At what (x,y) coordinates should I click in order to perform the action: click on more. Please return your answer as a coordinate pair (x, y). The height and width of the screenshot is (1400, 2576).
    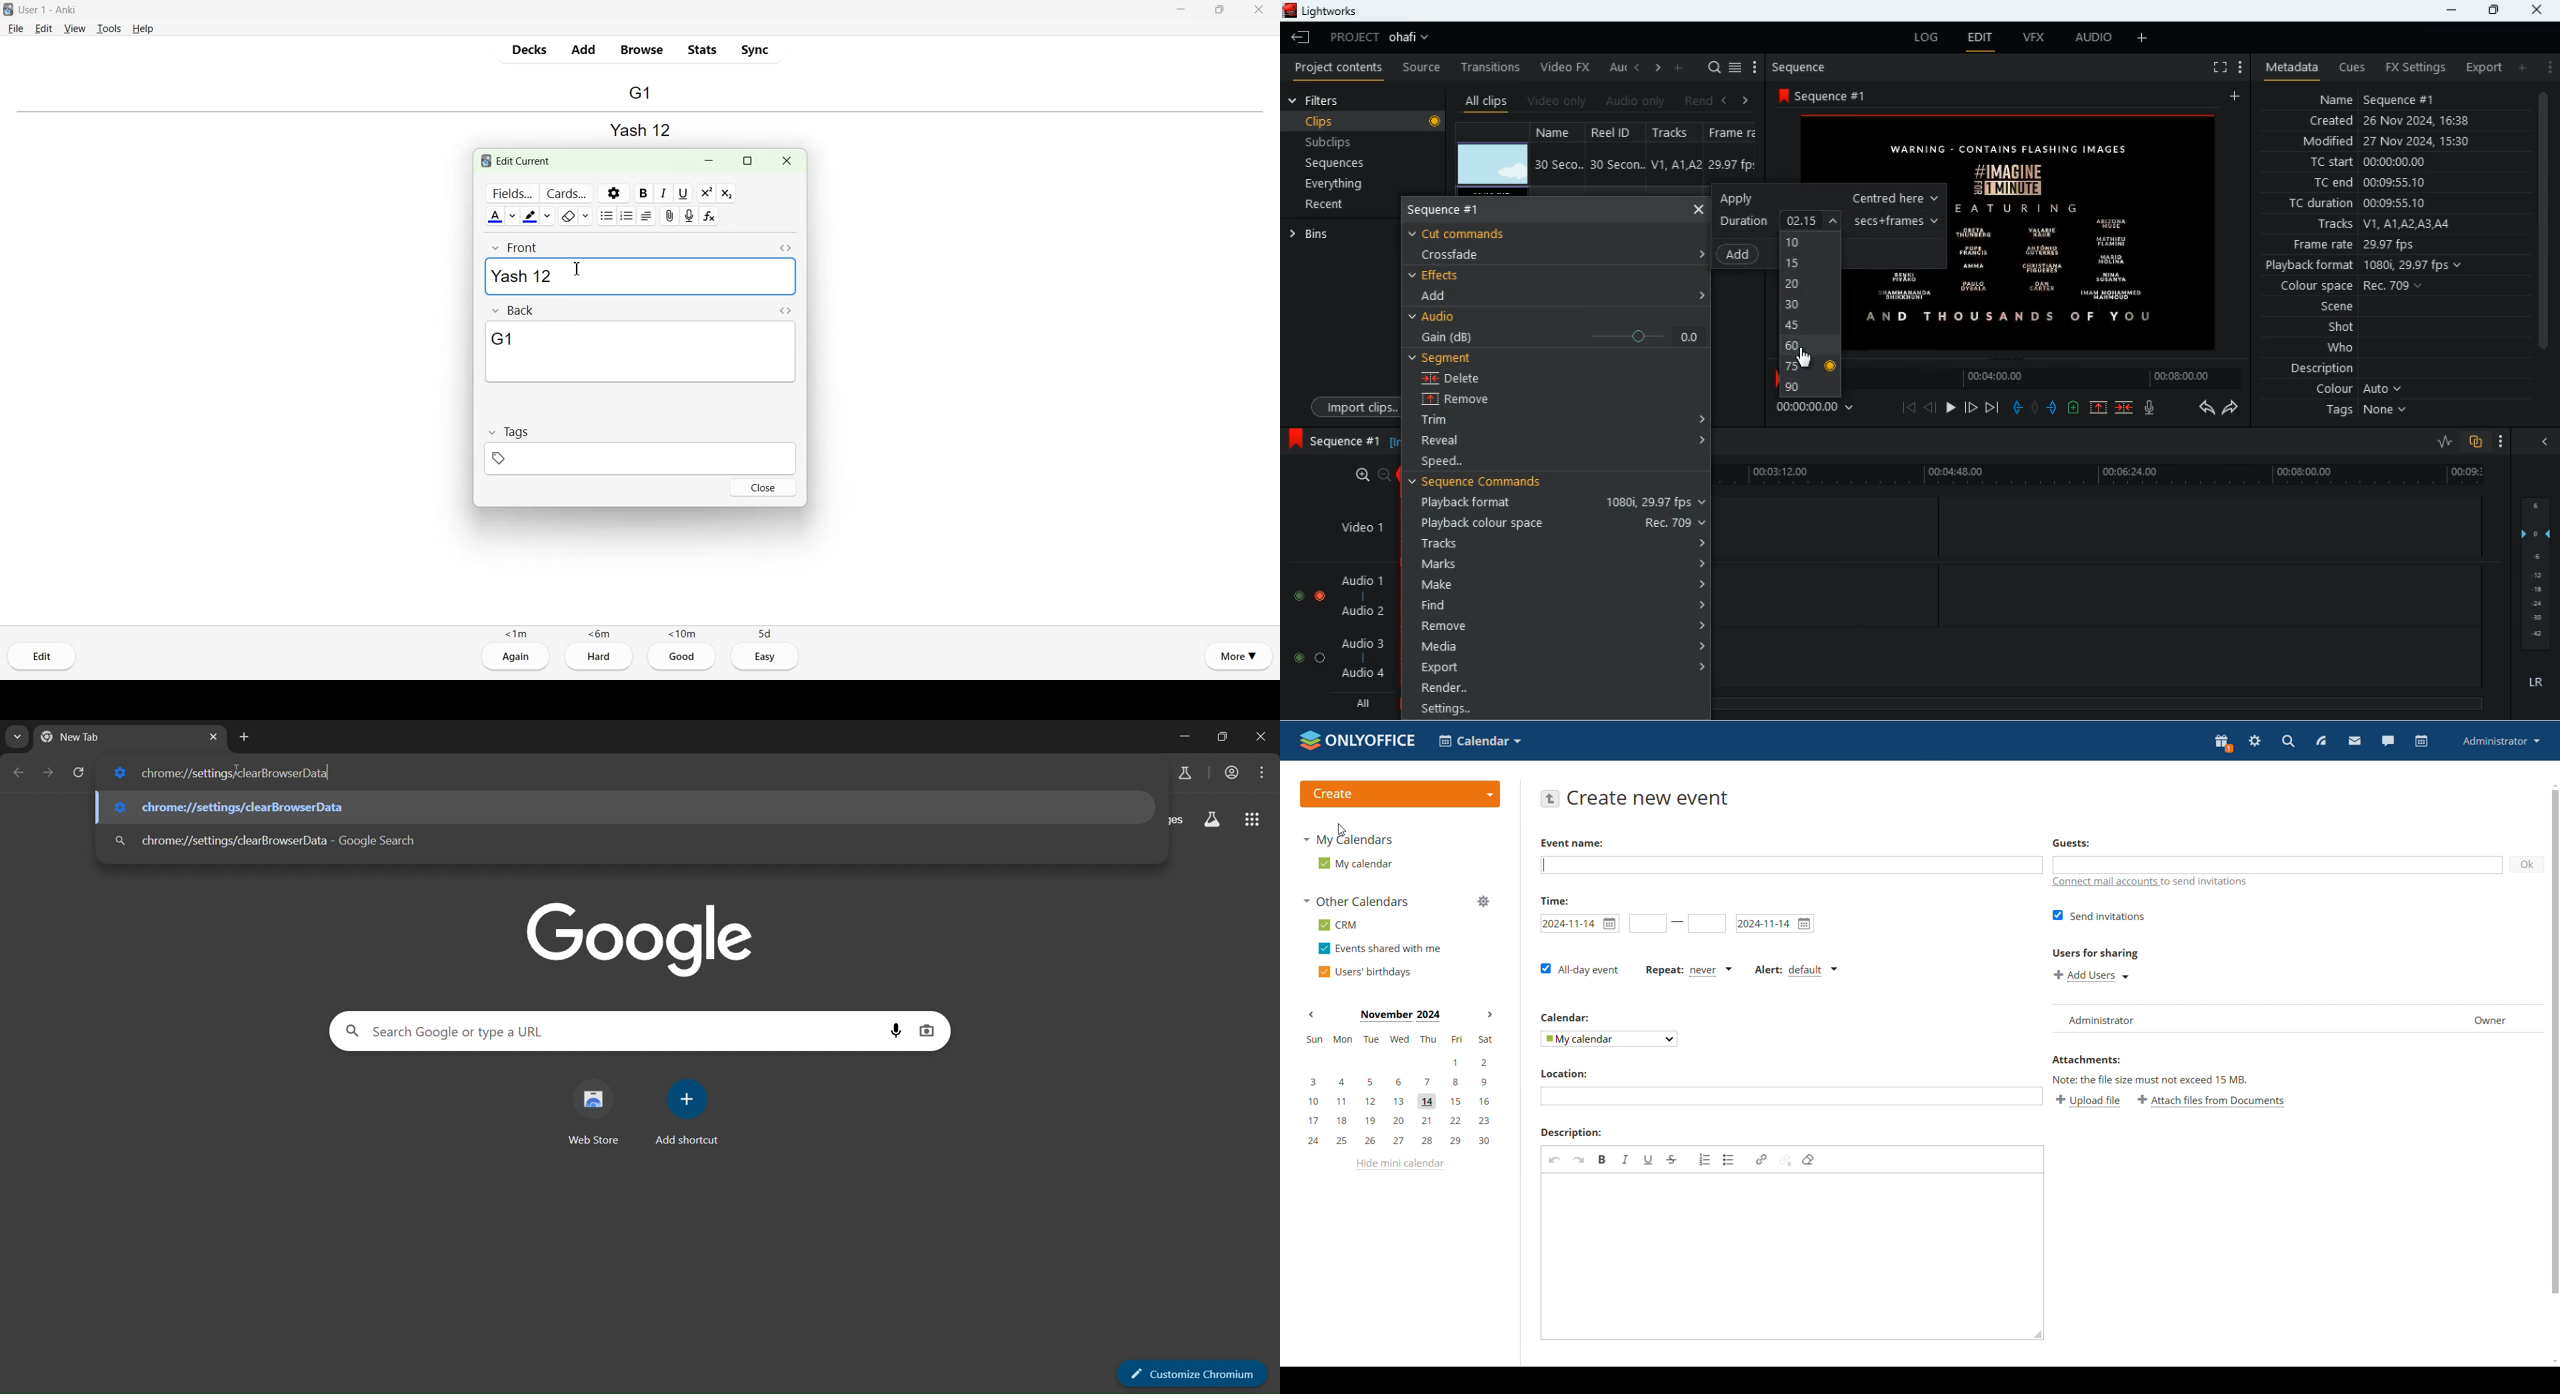
    Looking at the image, I should click on (2145, 37).